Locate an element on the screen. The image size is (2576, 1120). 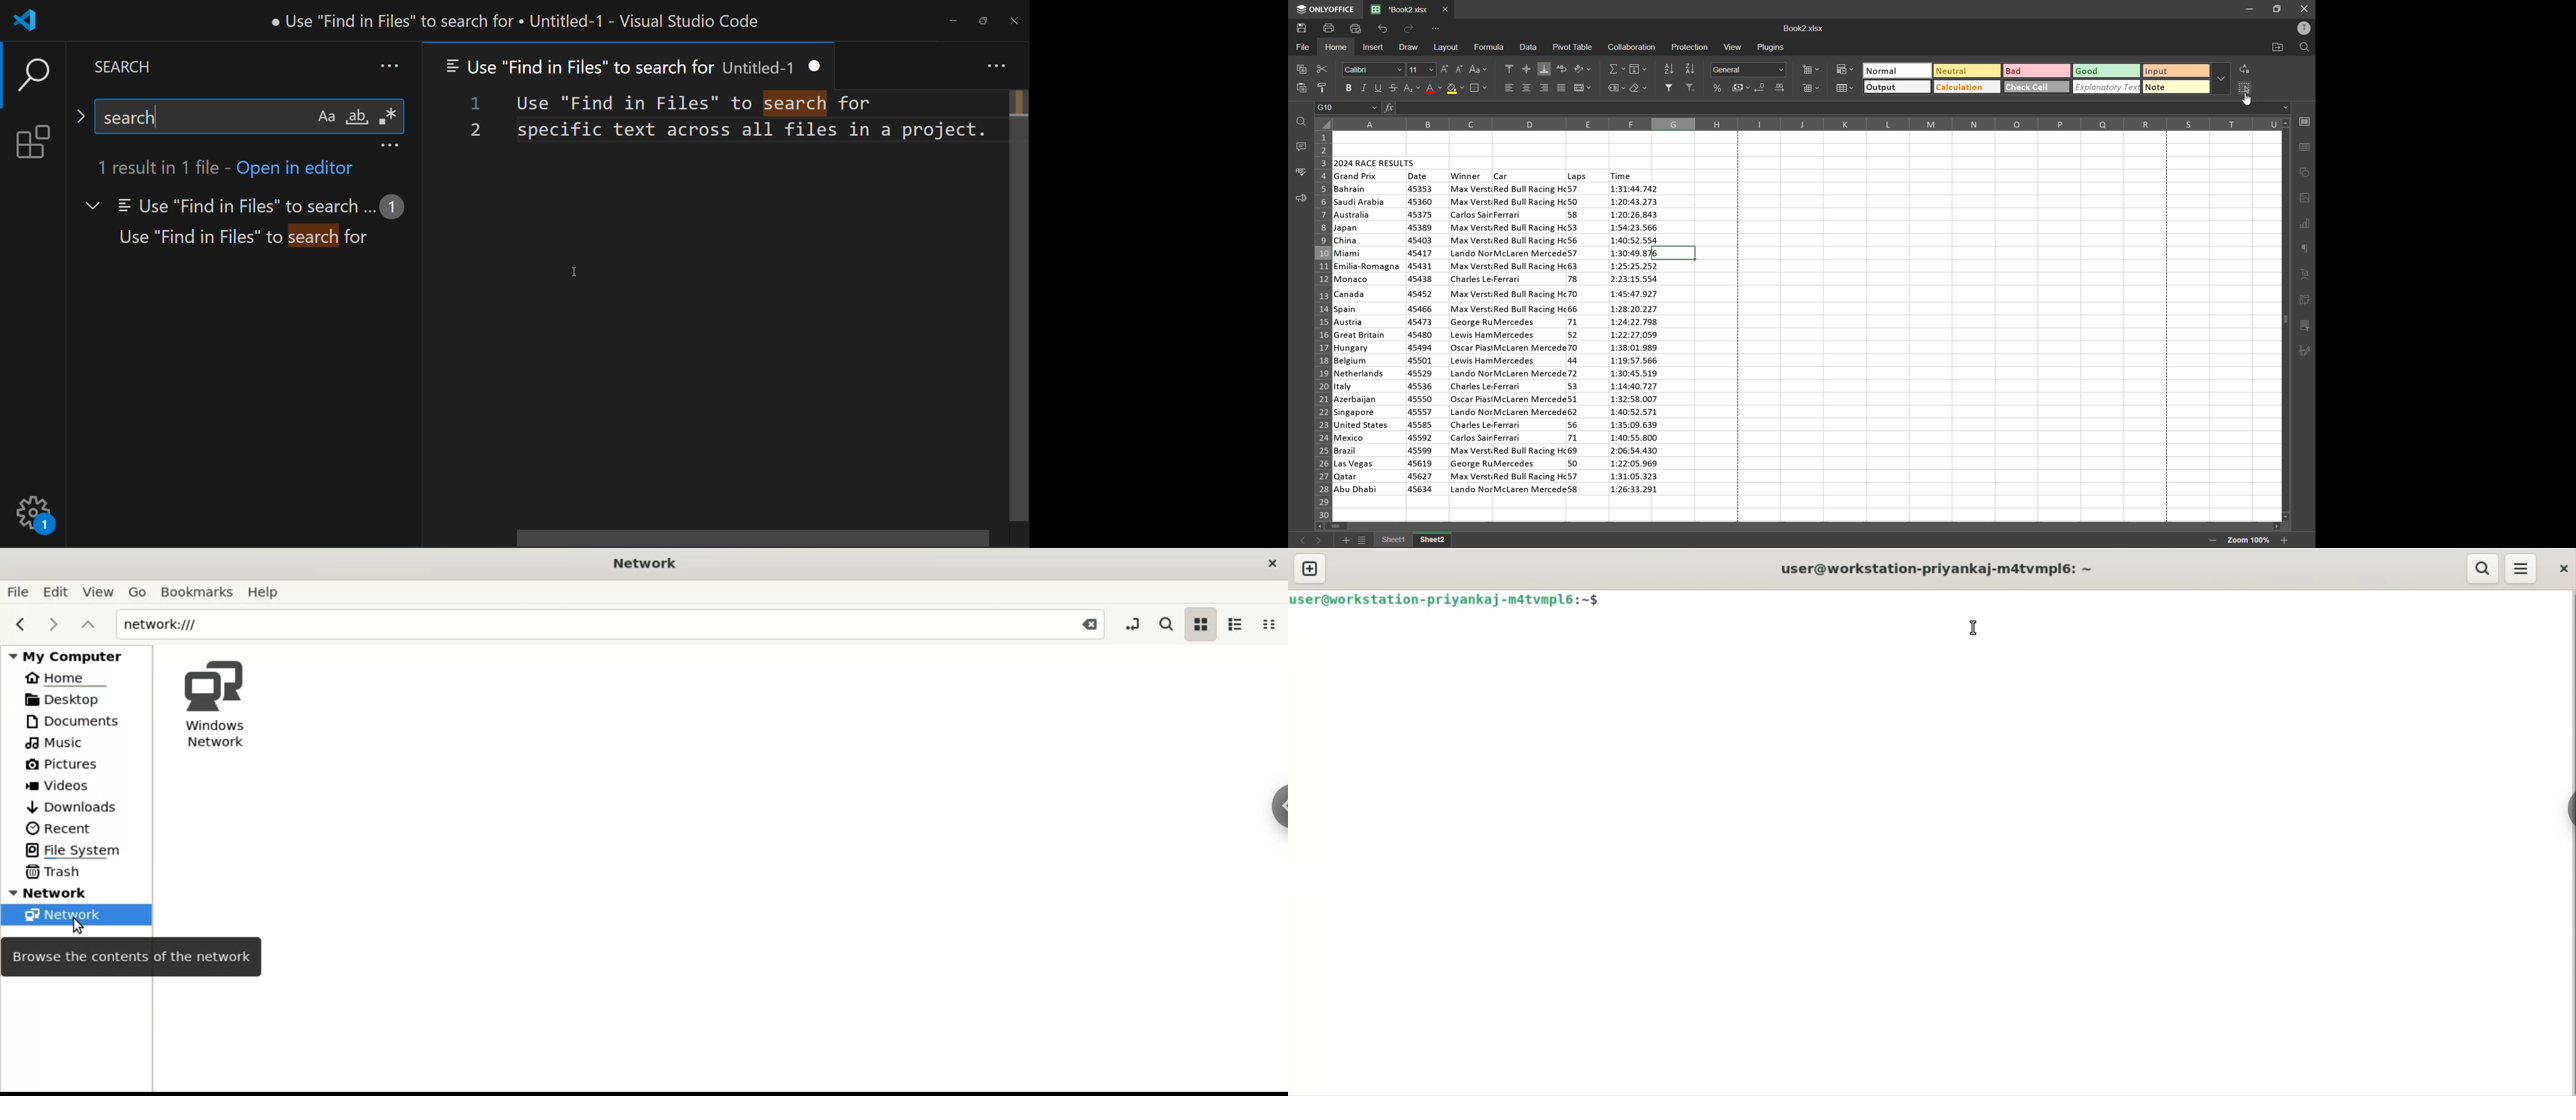
close is located at coordinates (2304, 9).